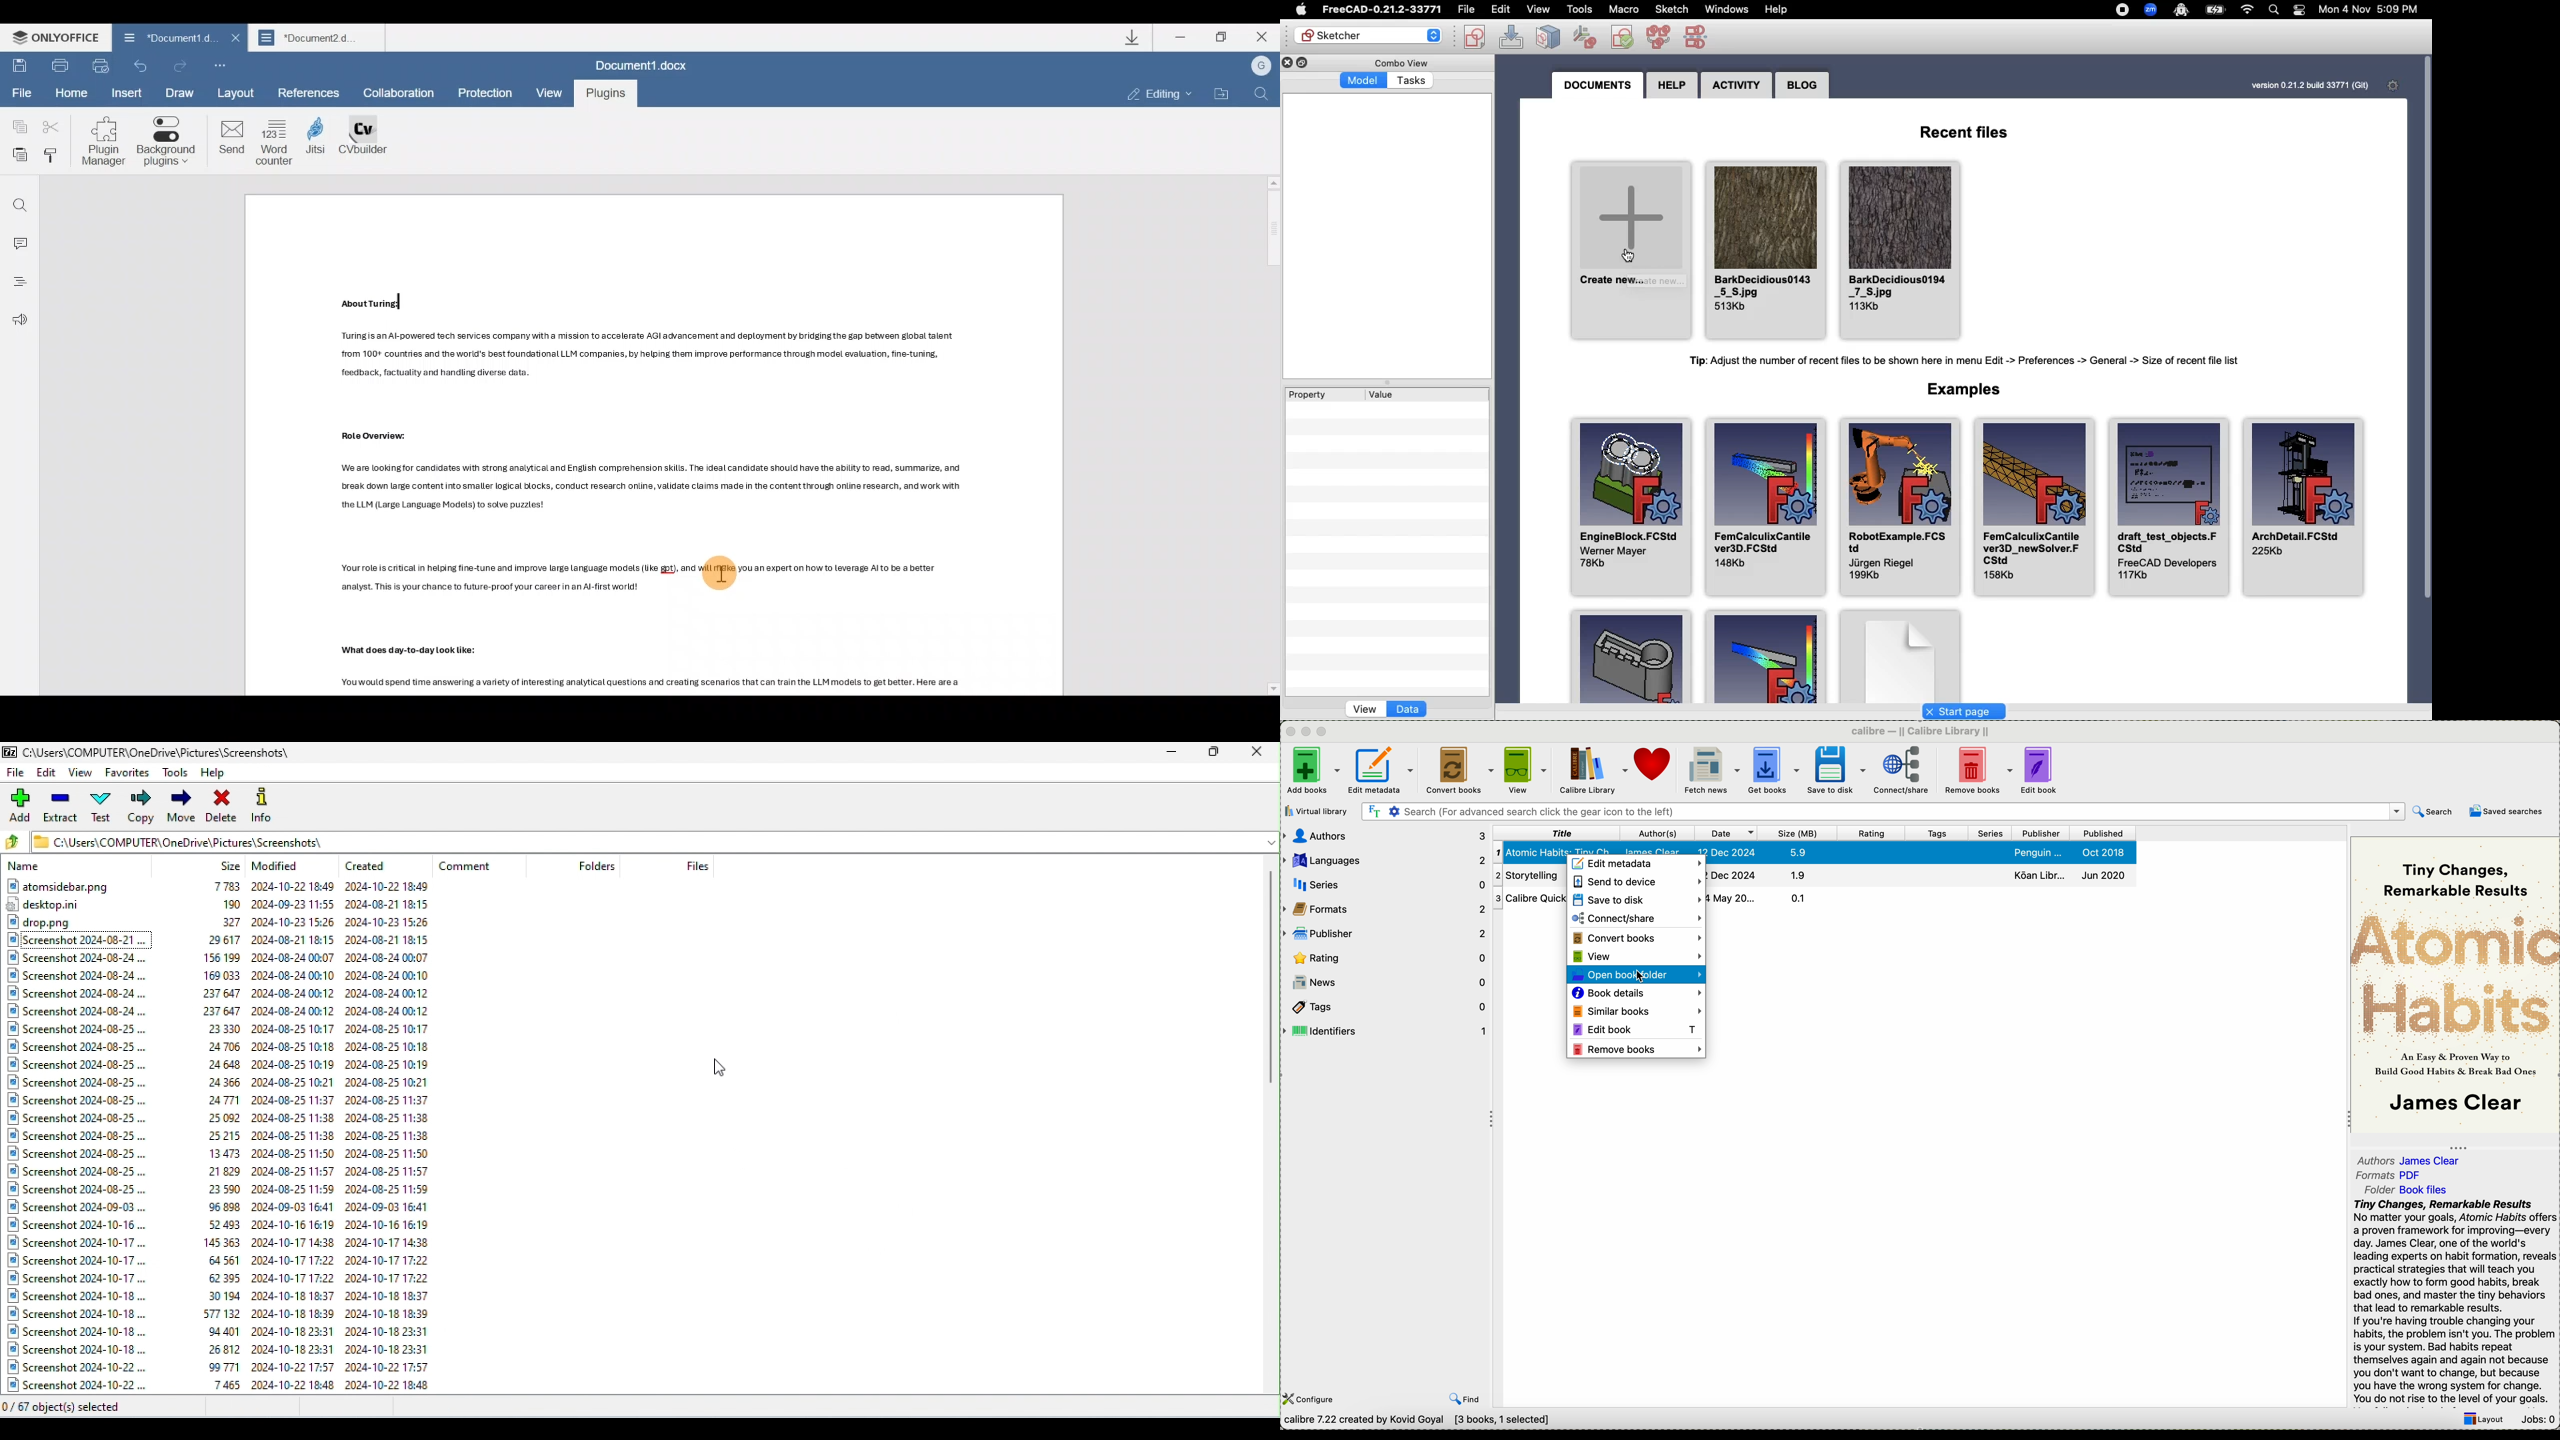  Describe the element at coordinates (1922, 874) in the screenshot. I see `details` at that location.